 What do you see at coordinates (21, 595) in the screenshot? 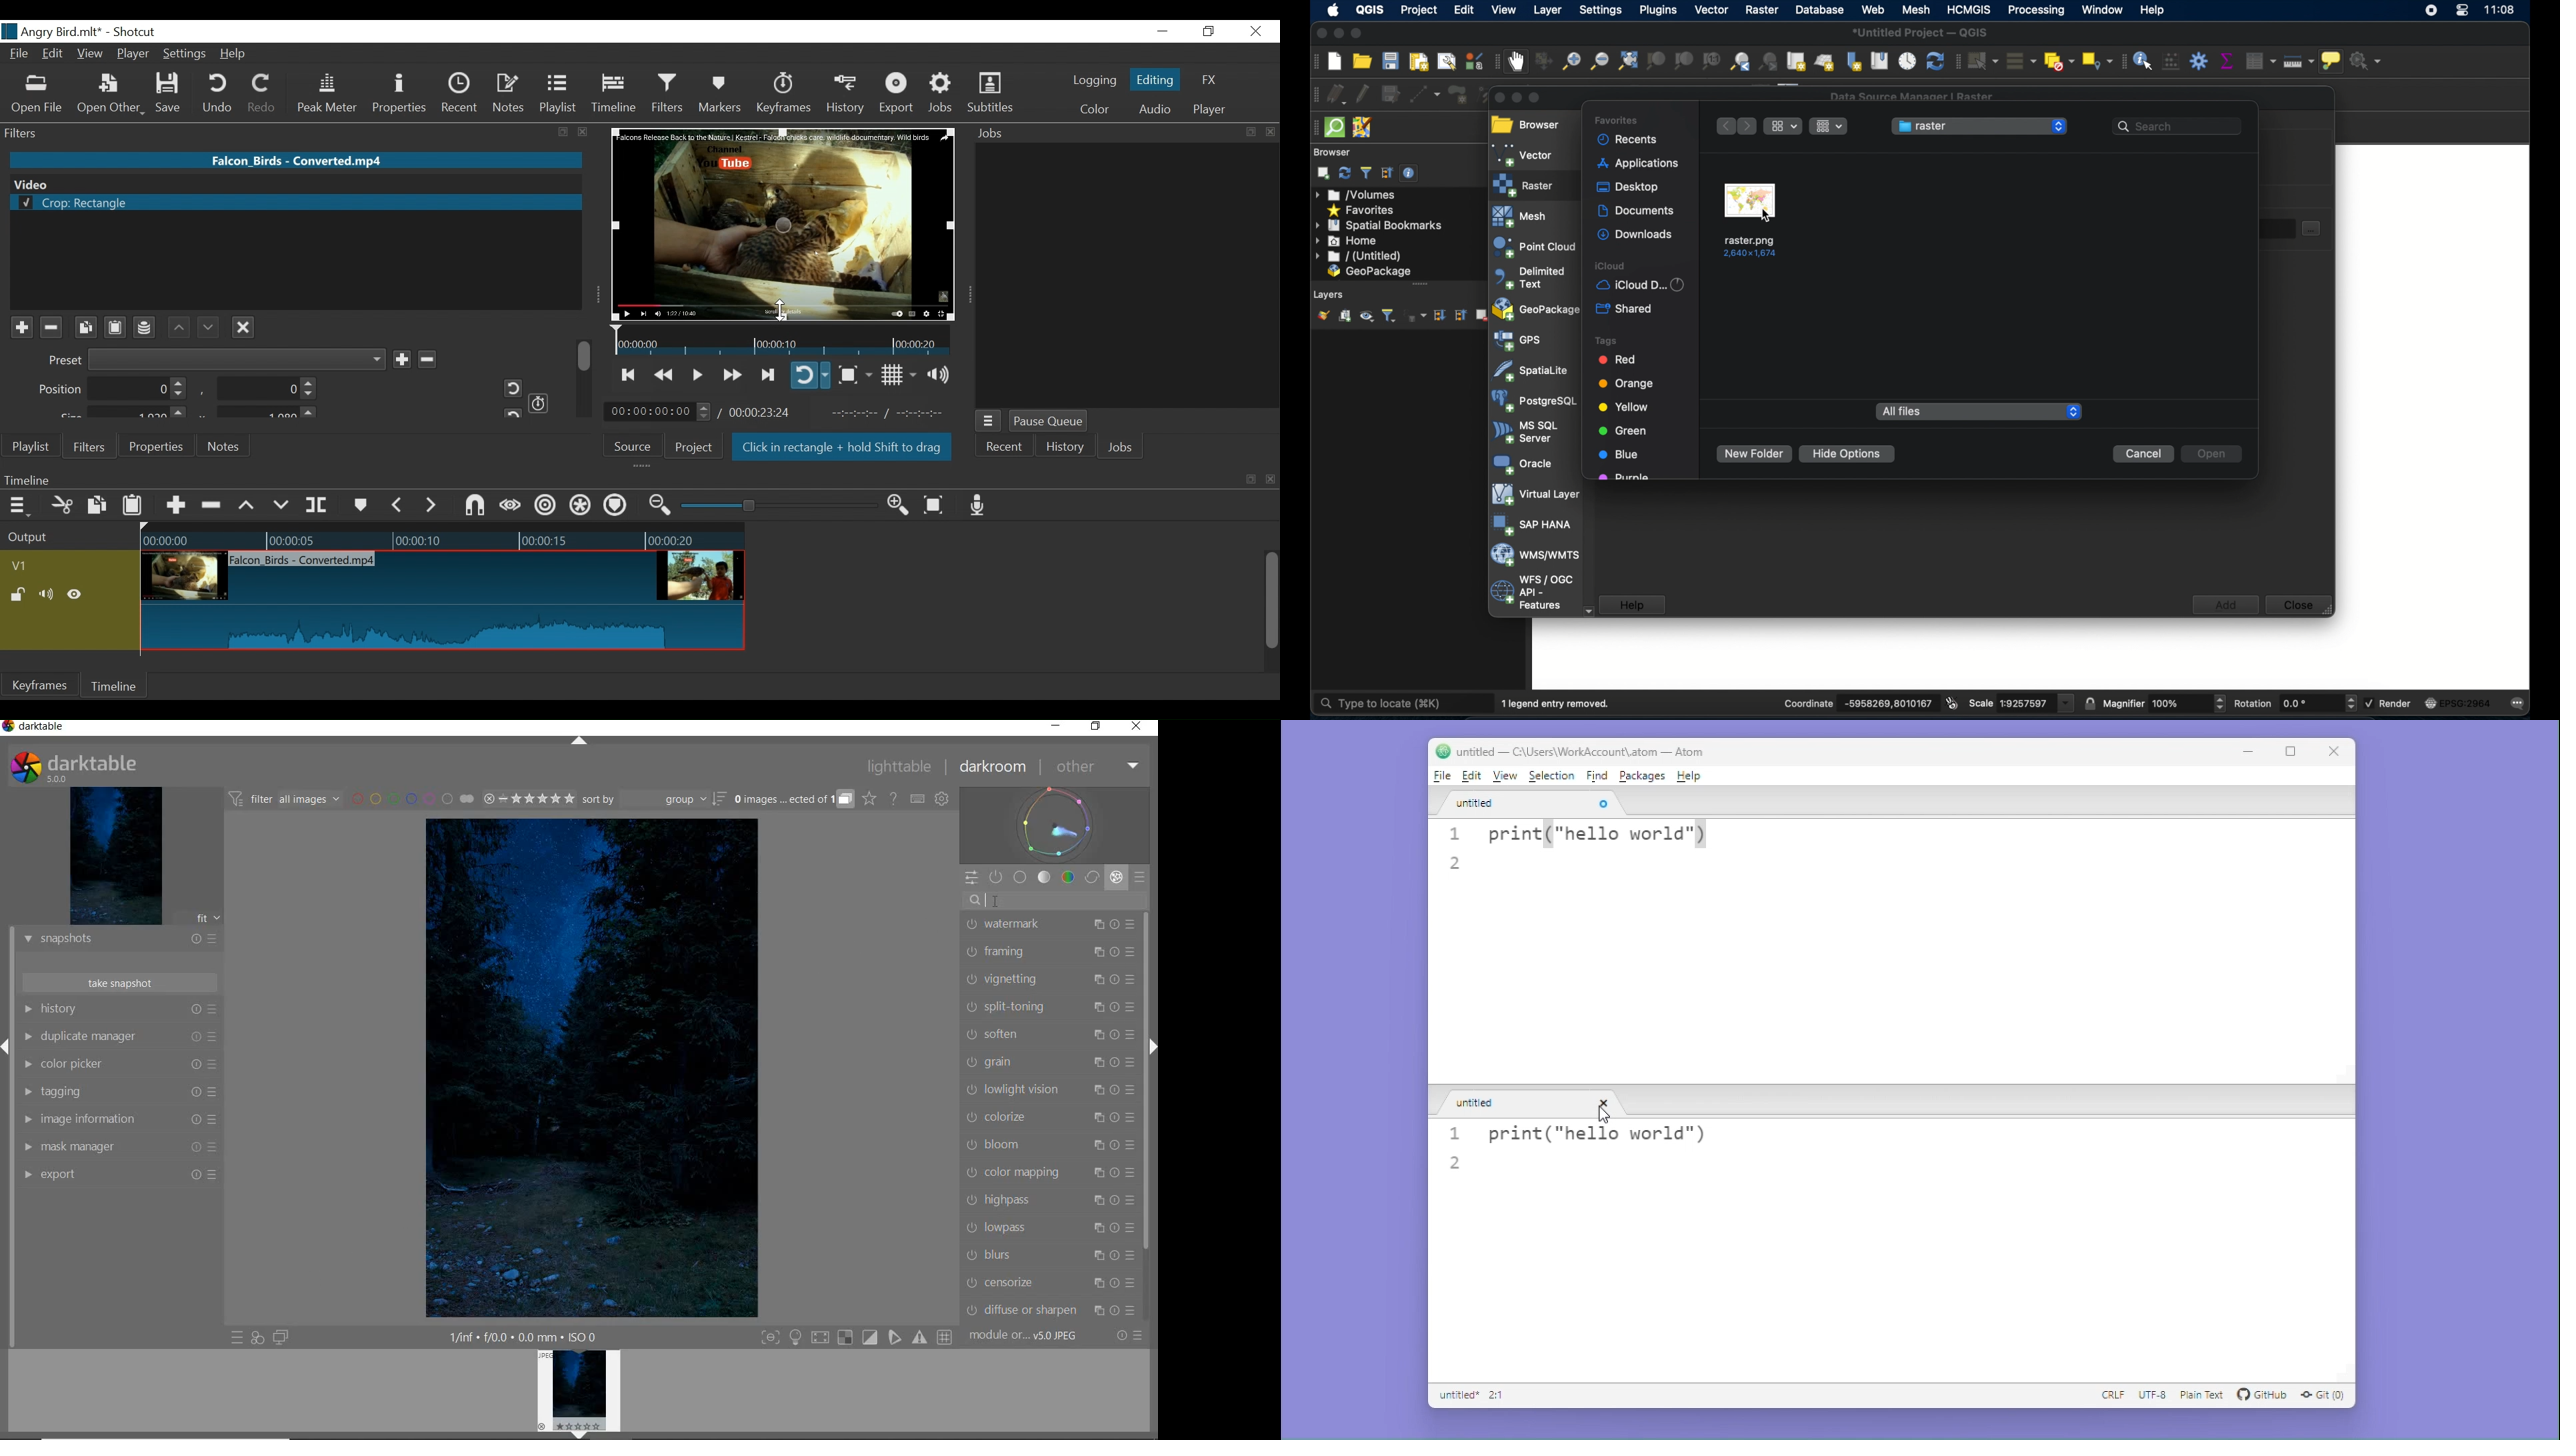
I see `(un)lock track` at bounding box center [21, 595].